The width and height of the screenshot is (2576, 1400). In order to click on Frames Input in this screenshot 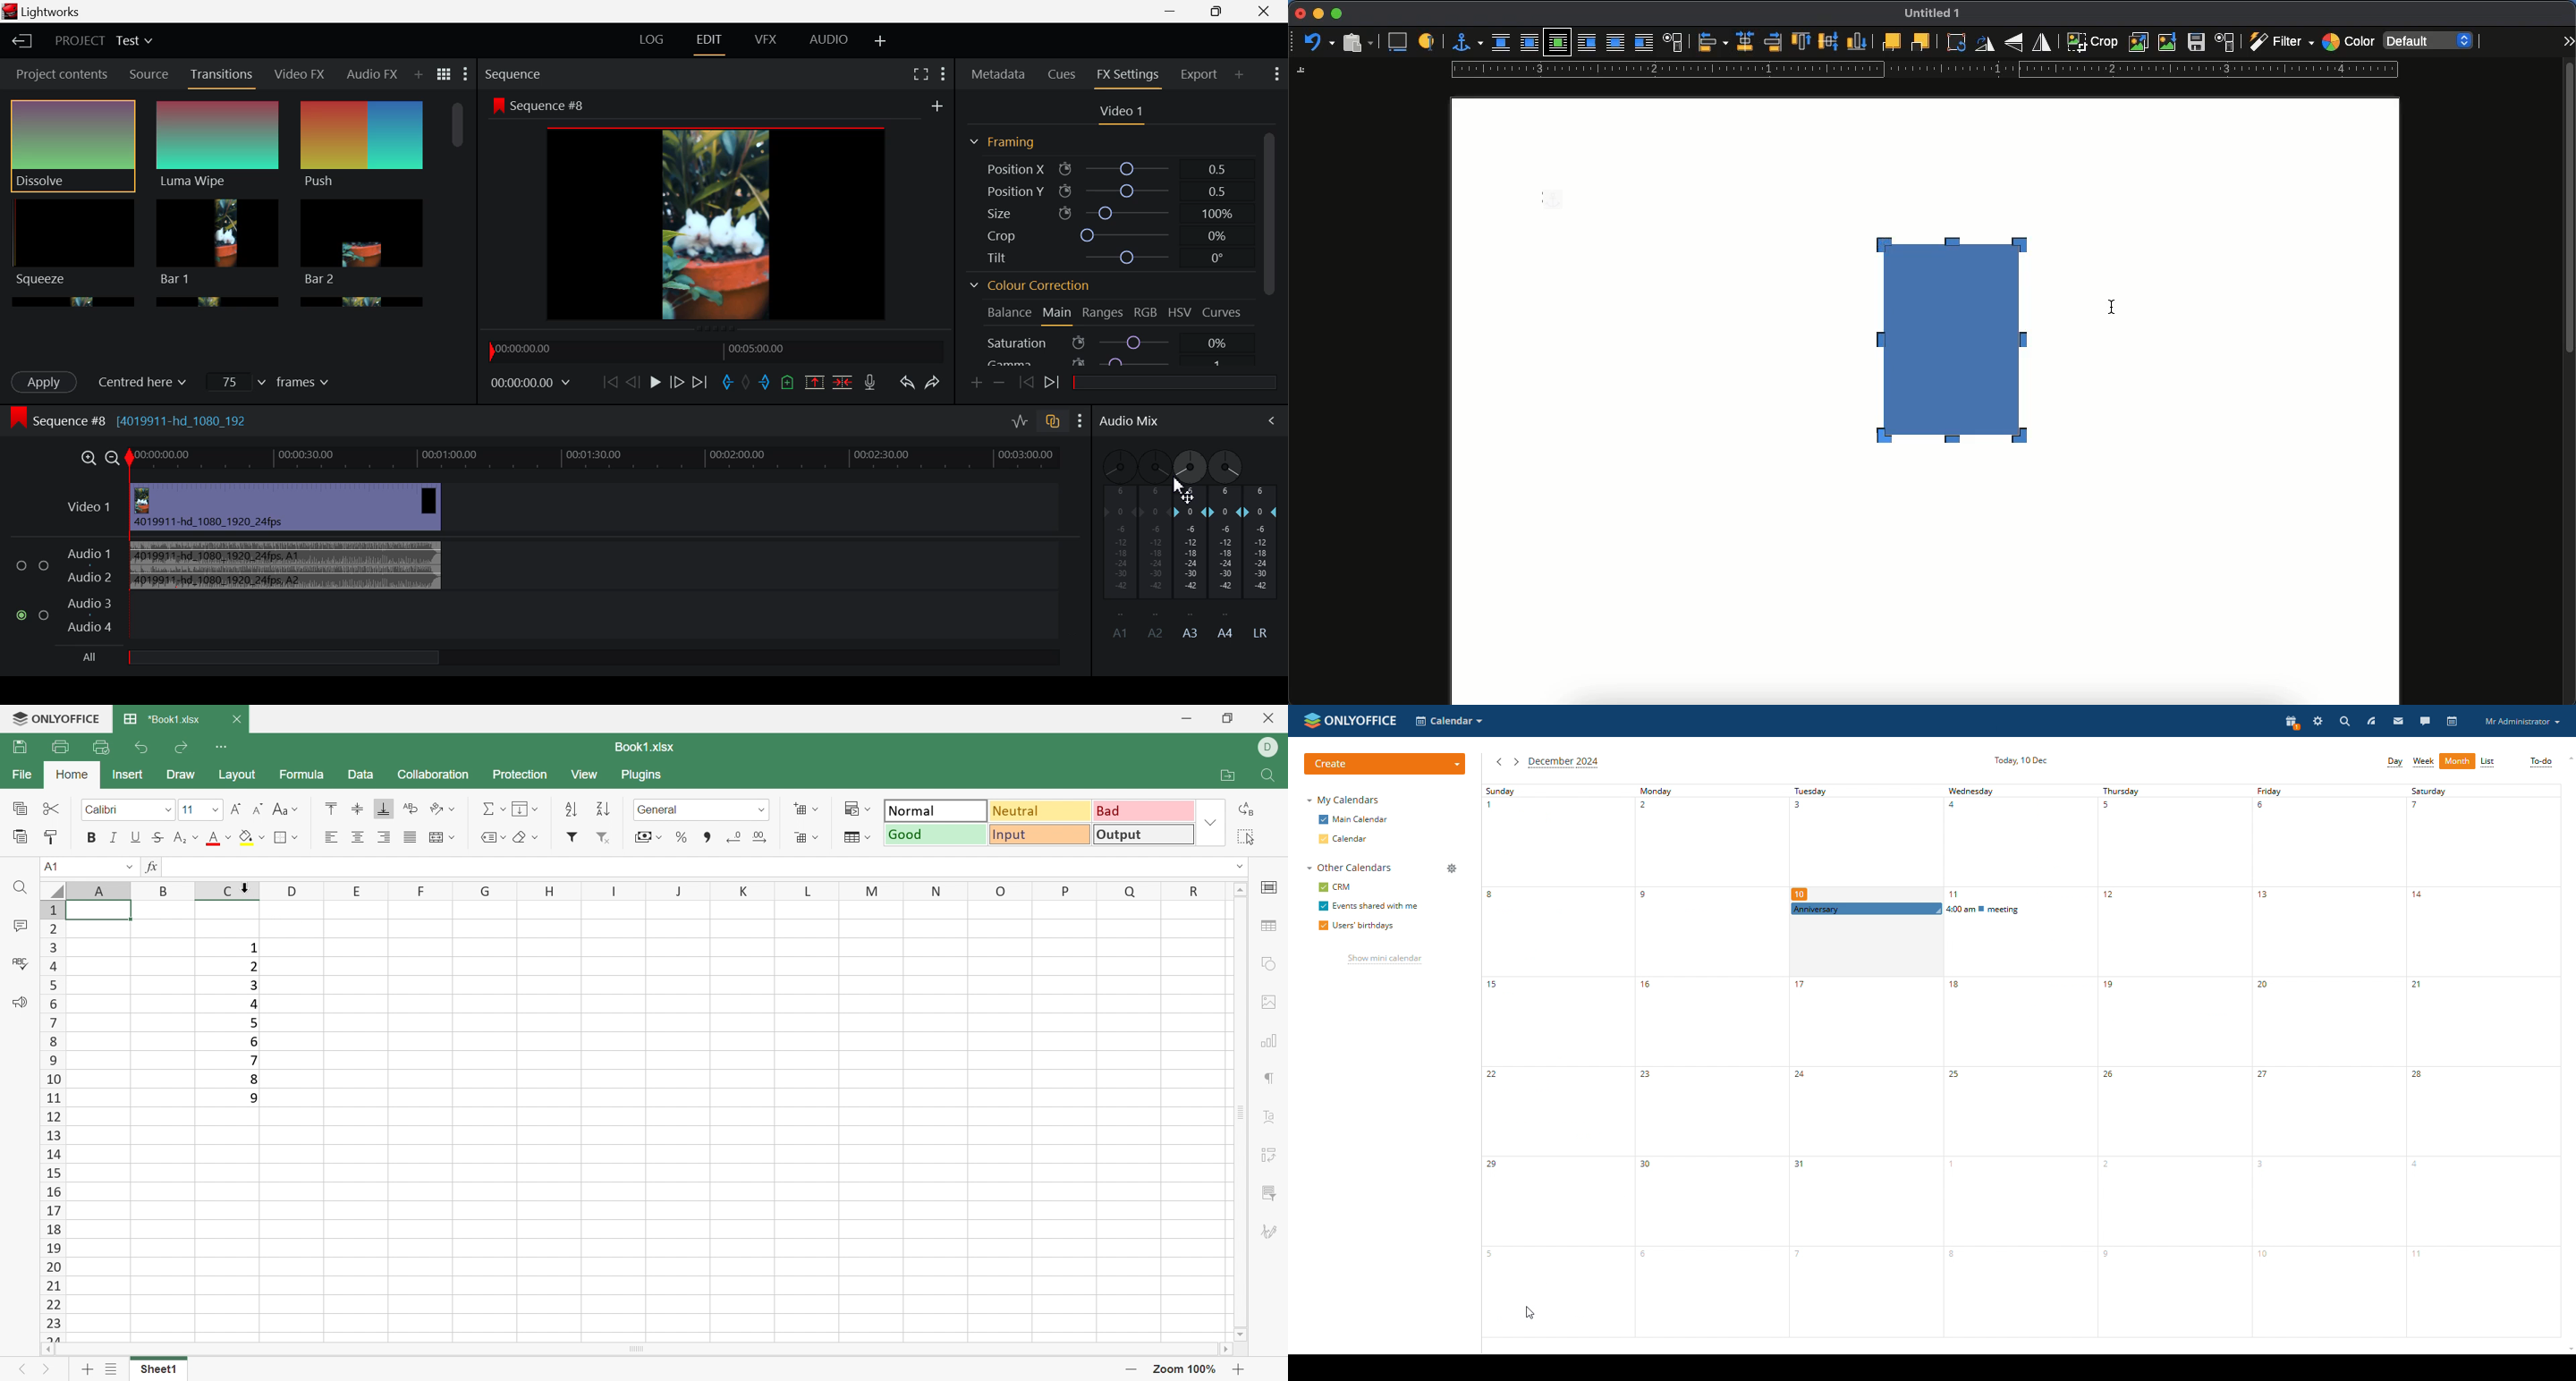, I will do `click(271, 381)`.